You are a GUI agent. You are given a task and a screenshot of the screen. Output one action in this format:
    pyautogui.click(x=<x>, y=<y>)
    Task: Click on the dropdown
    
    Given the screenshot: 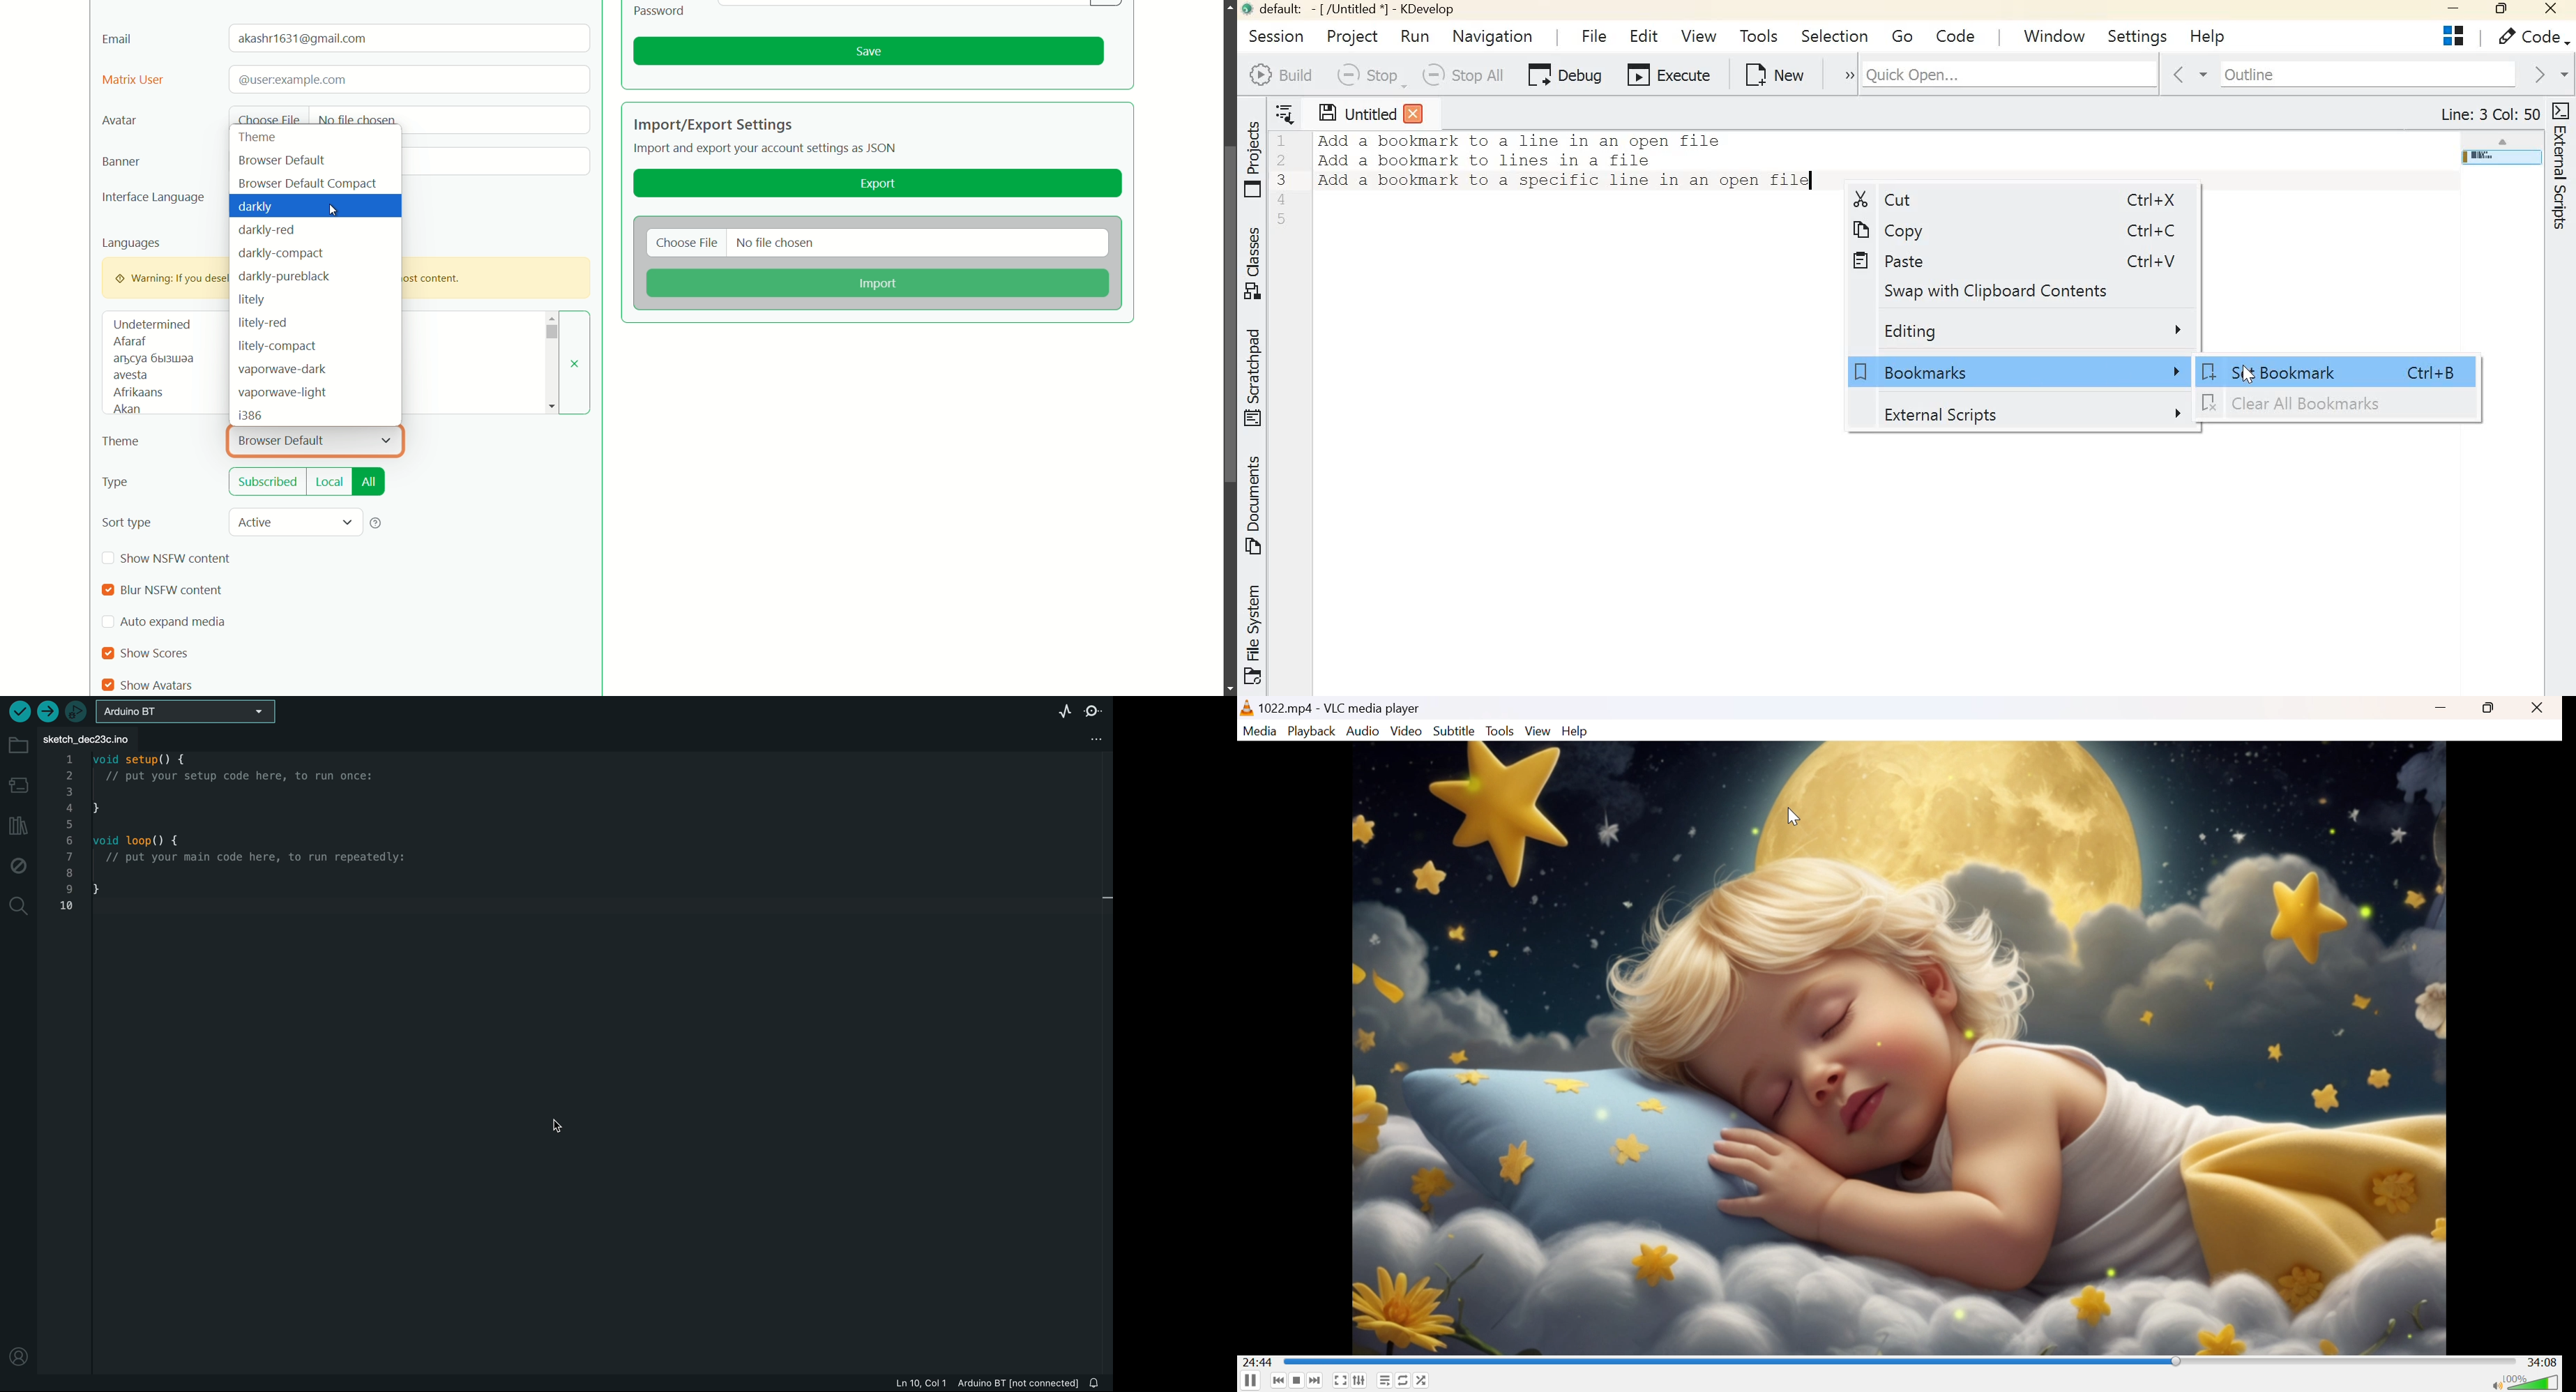 What is the action you would take?
    pyautogui.click(x=551, y=332)
    